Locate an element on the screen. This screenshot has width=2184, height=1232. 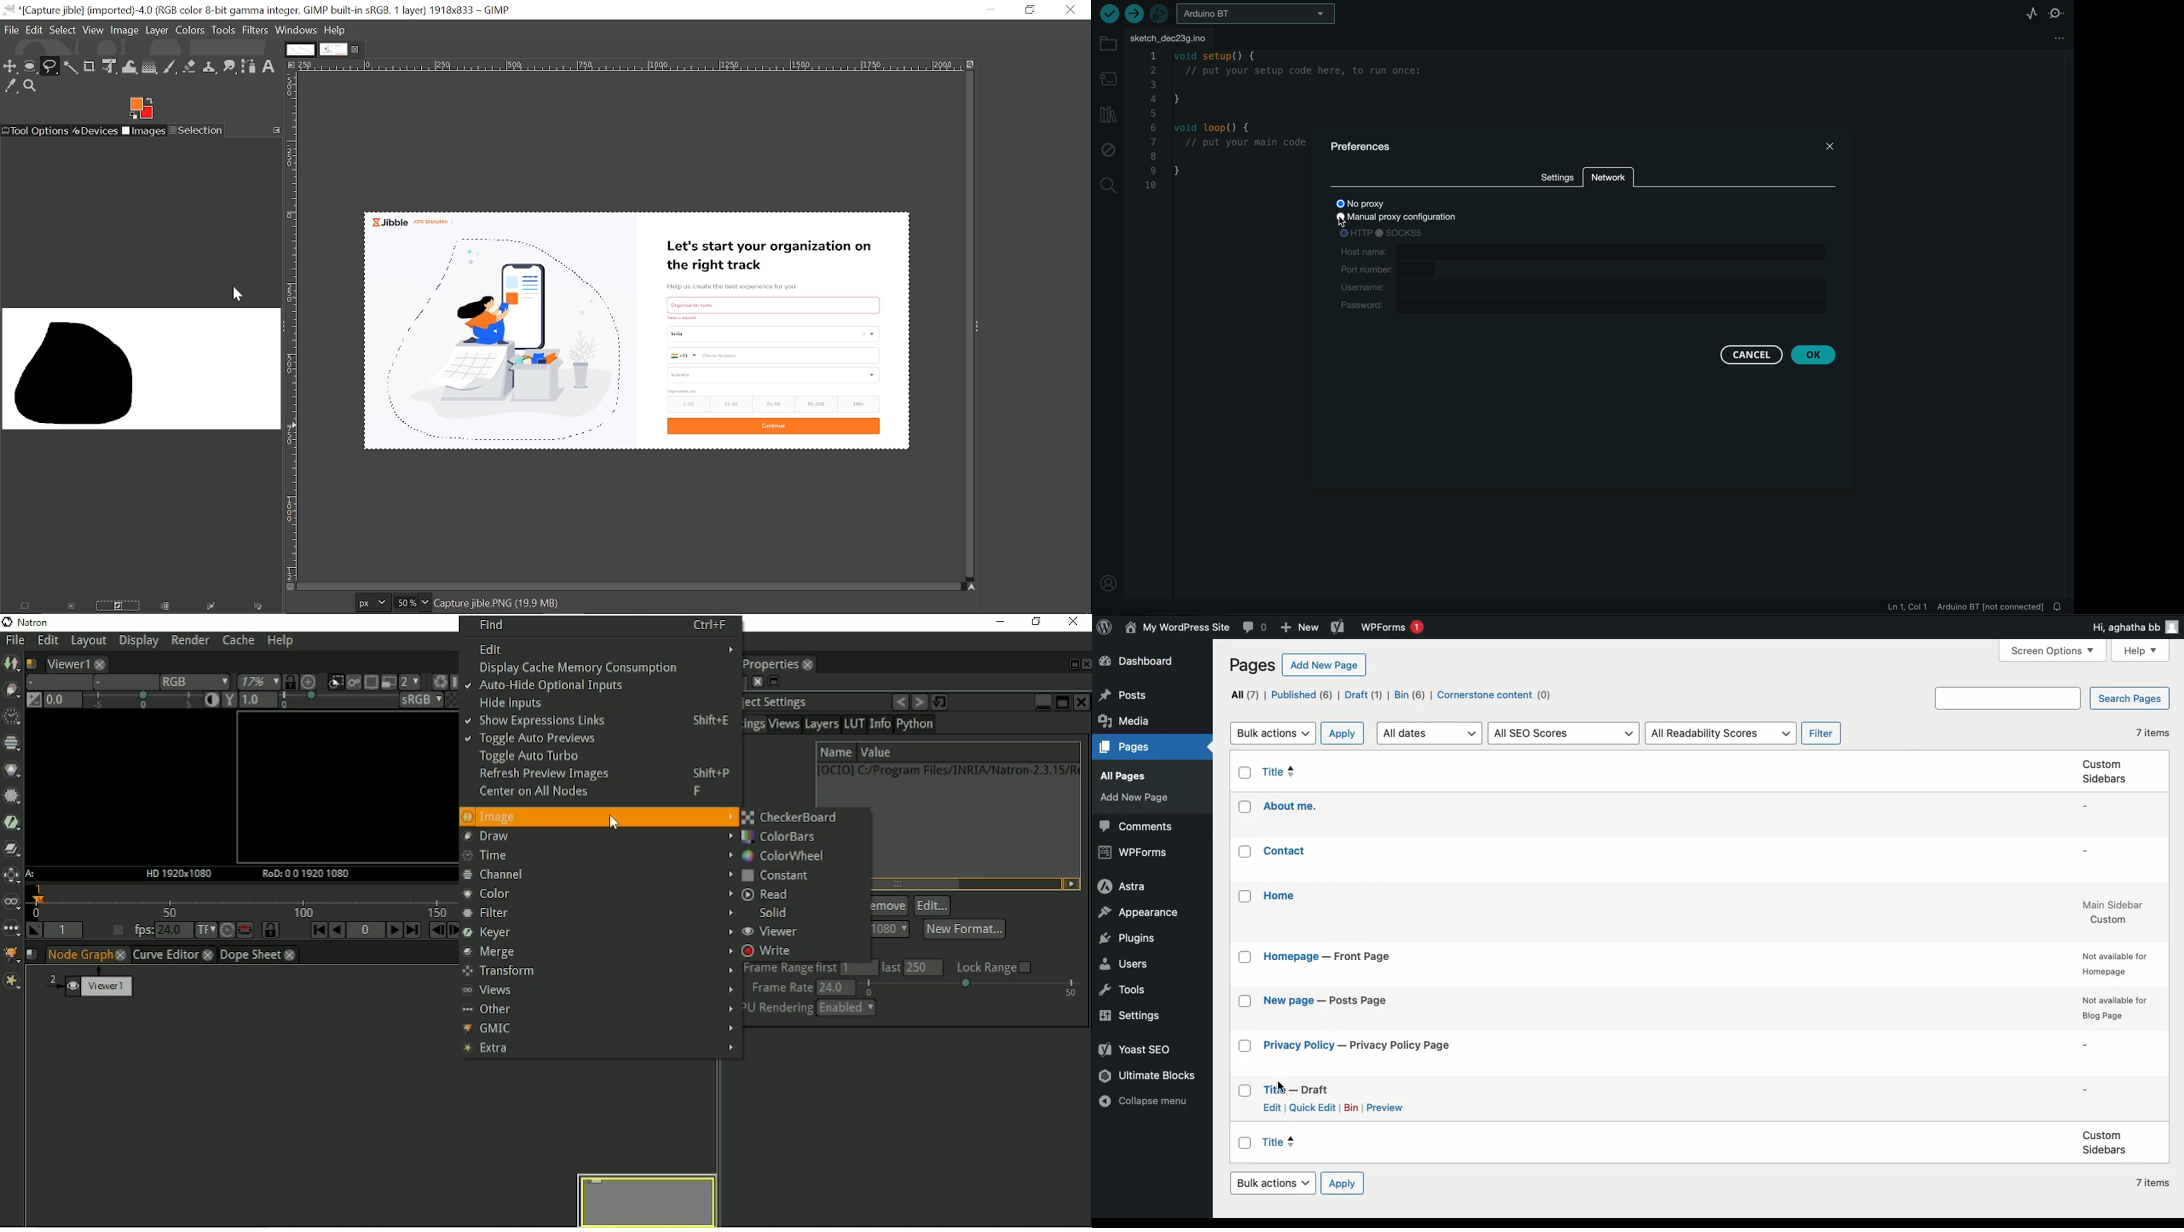
Foreground tool is located at coordinates (142, 107).